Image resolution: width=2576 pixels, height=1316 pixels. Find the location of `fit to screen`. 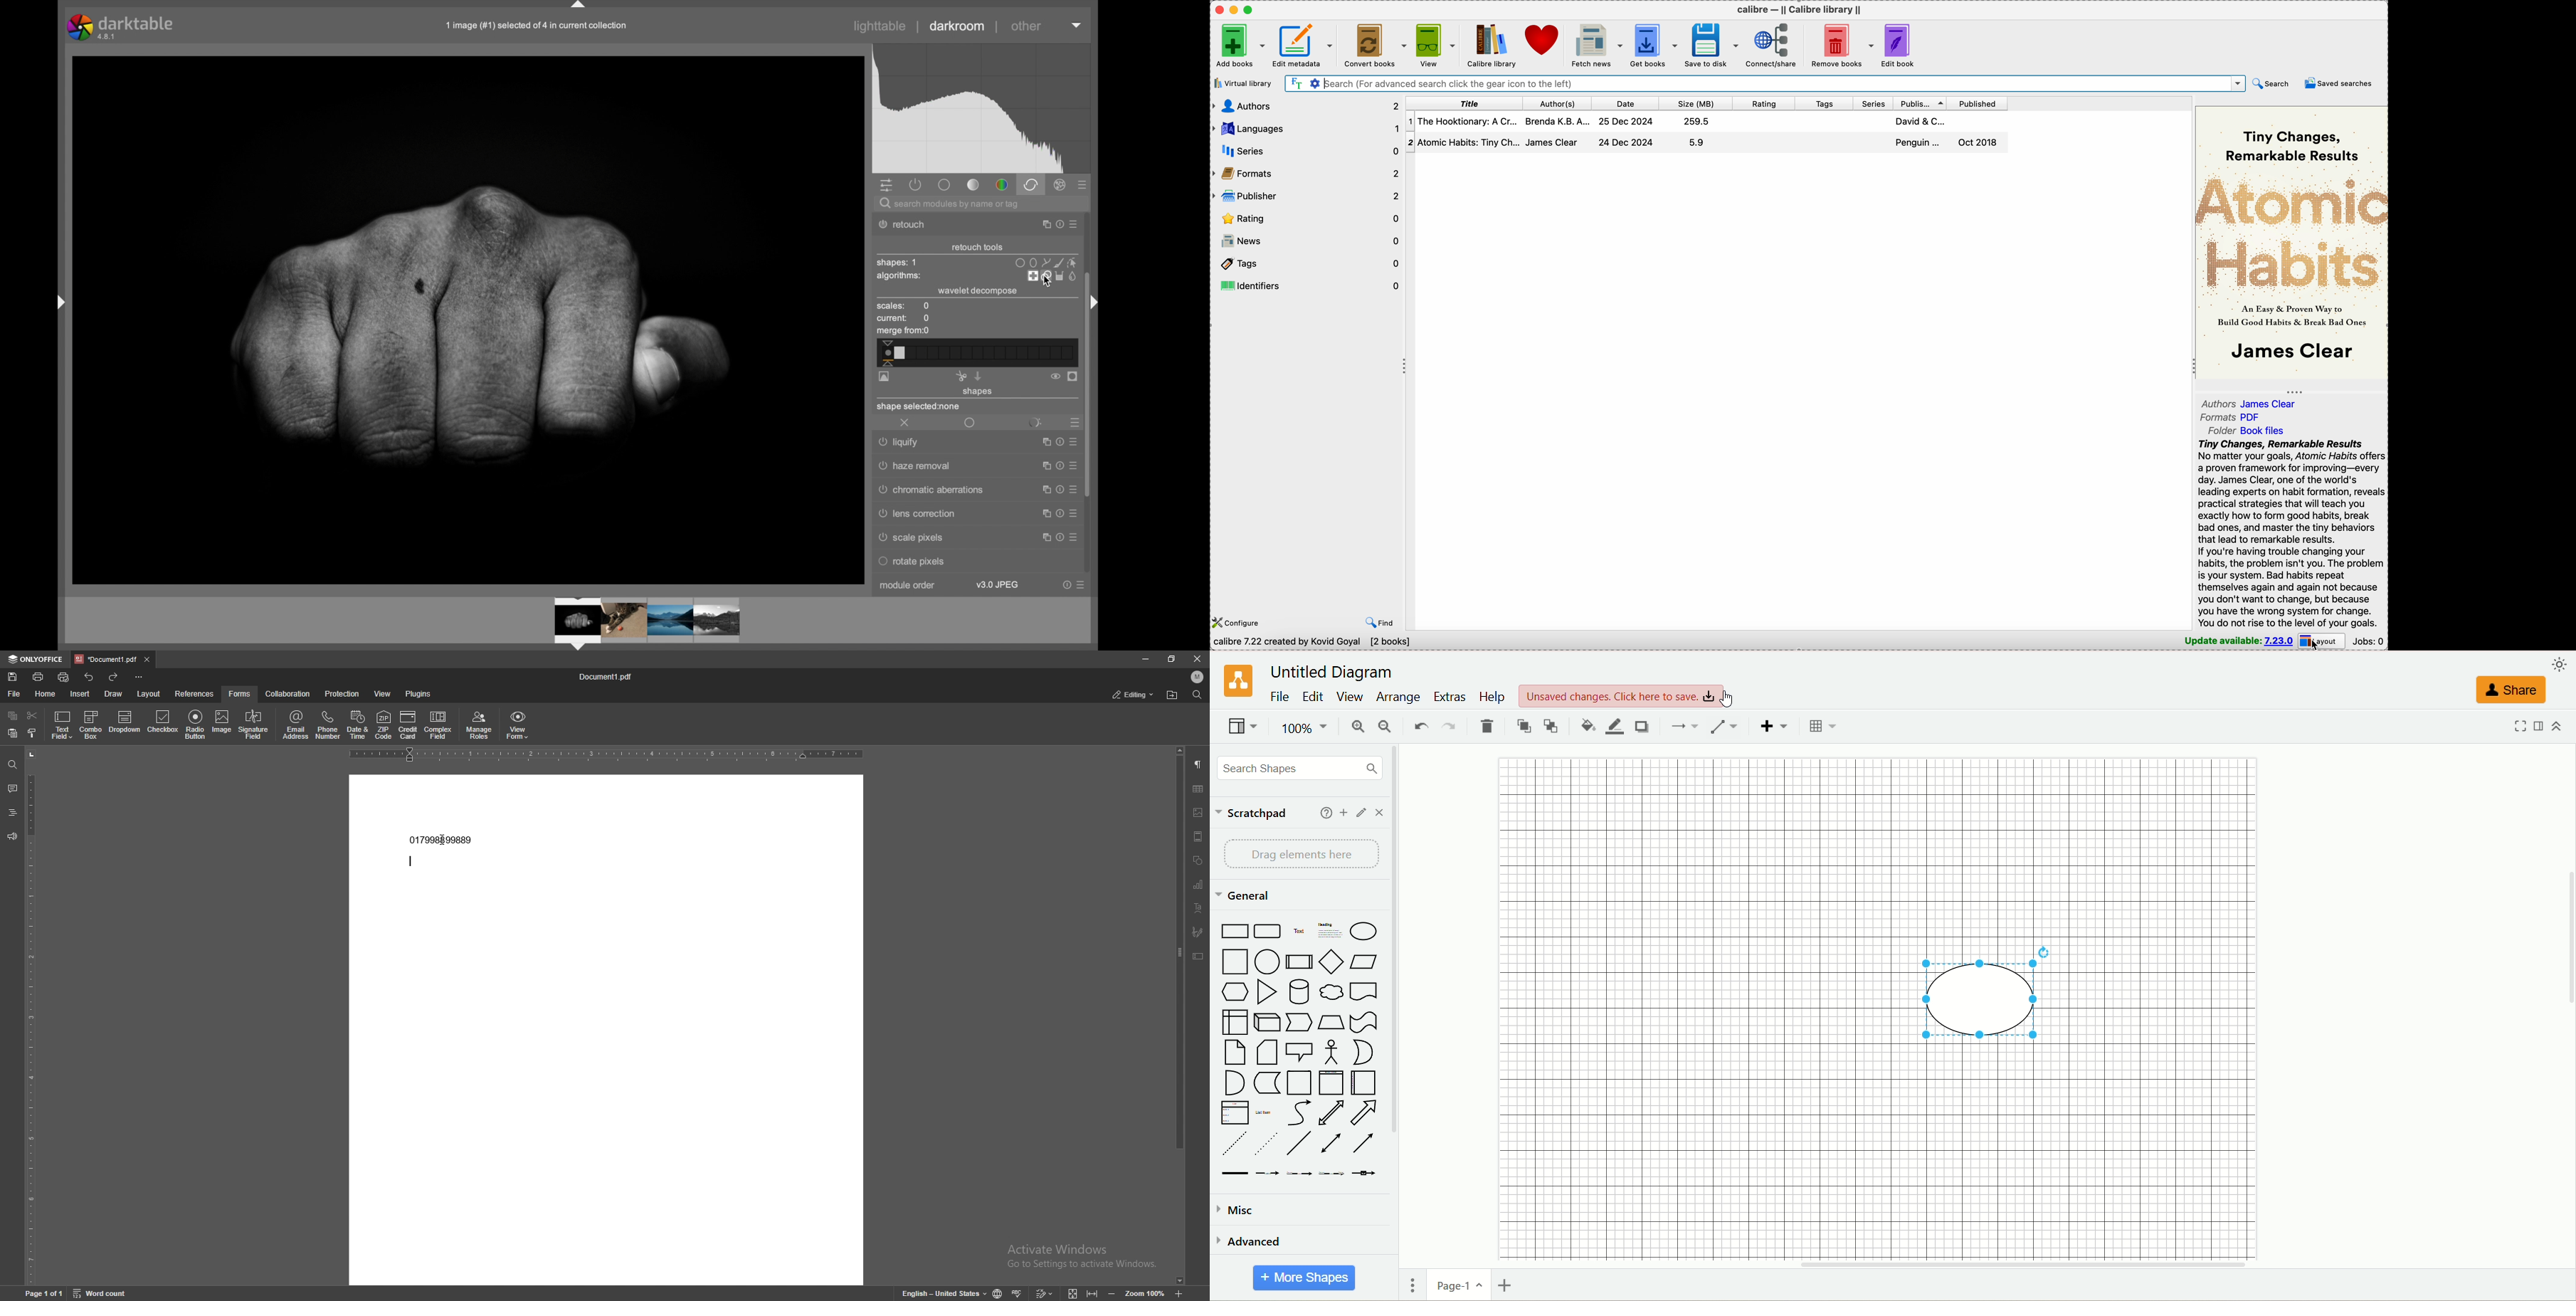

fit to screen is located at coordinates (1075, 1293).